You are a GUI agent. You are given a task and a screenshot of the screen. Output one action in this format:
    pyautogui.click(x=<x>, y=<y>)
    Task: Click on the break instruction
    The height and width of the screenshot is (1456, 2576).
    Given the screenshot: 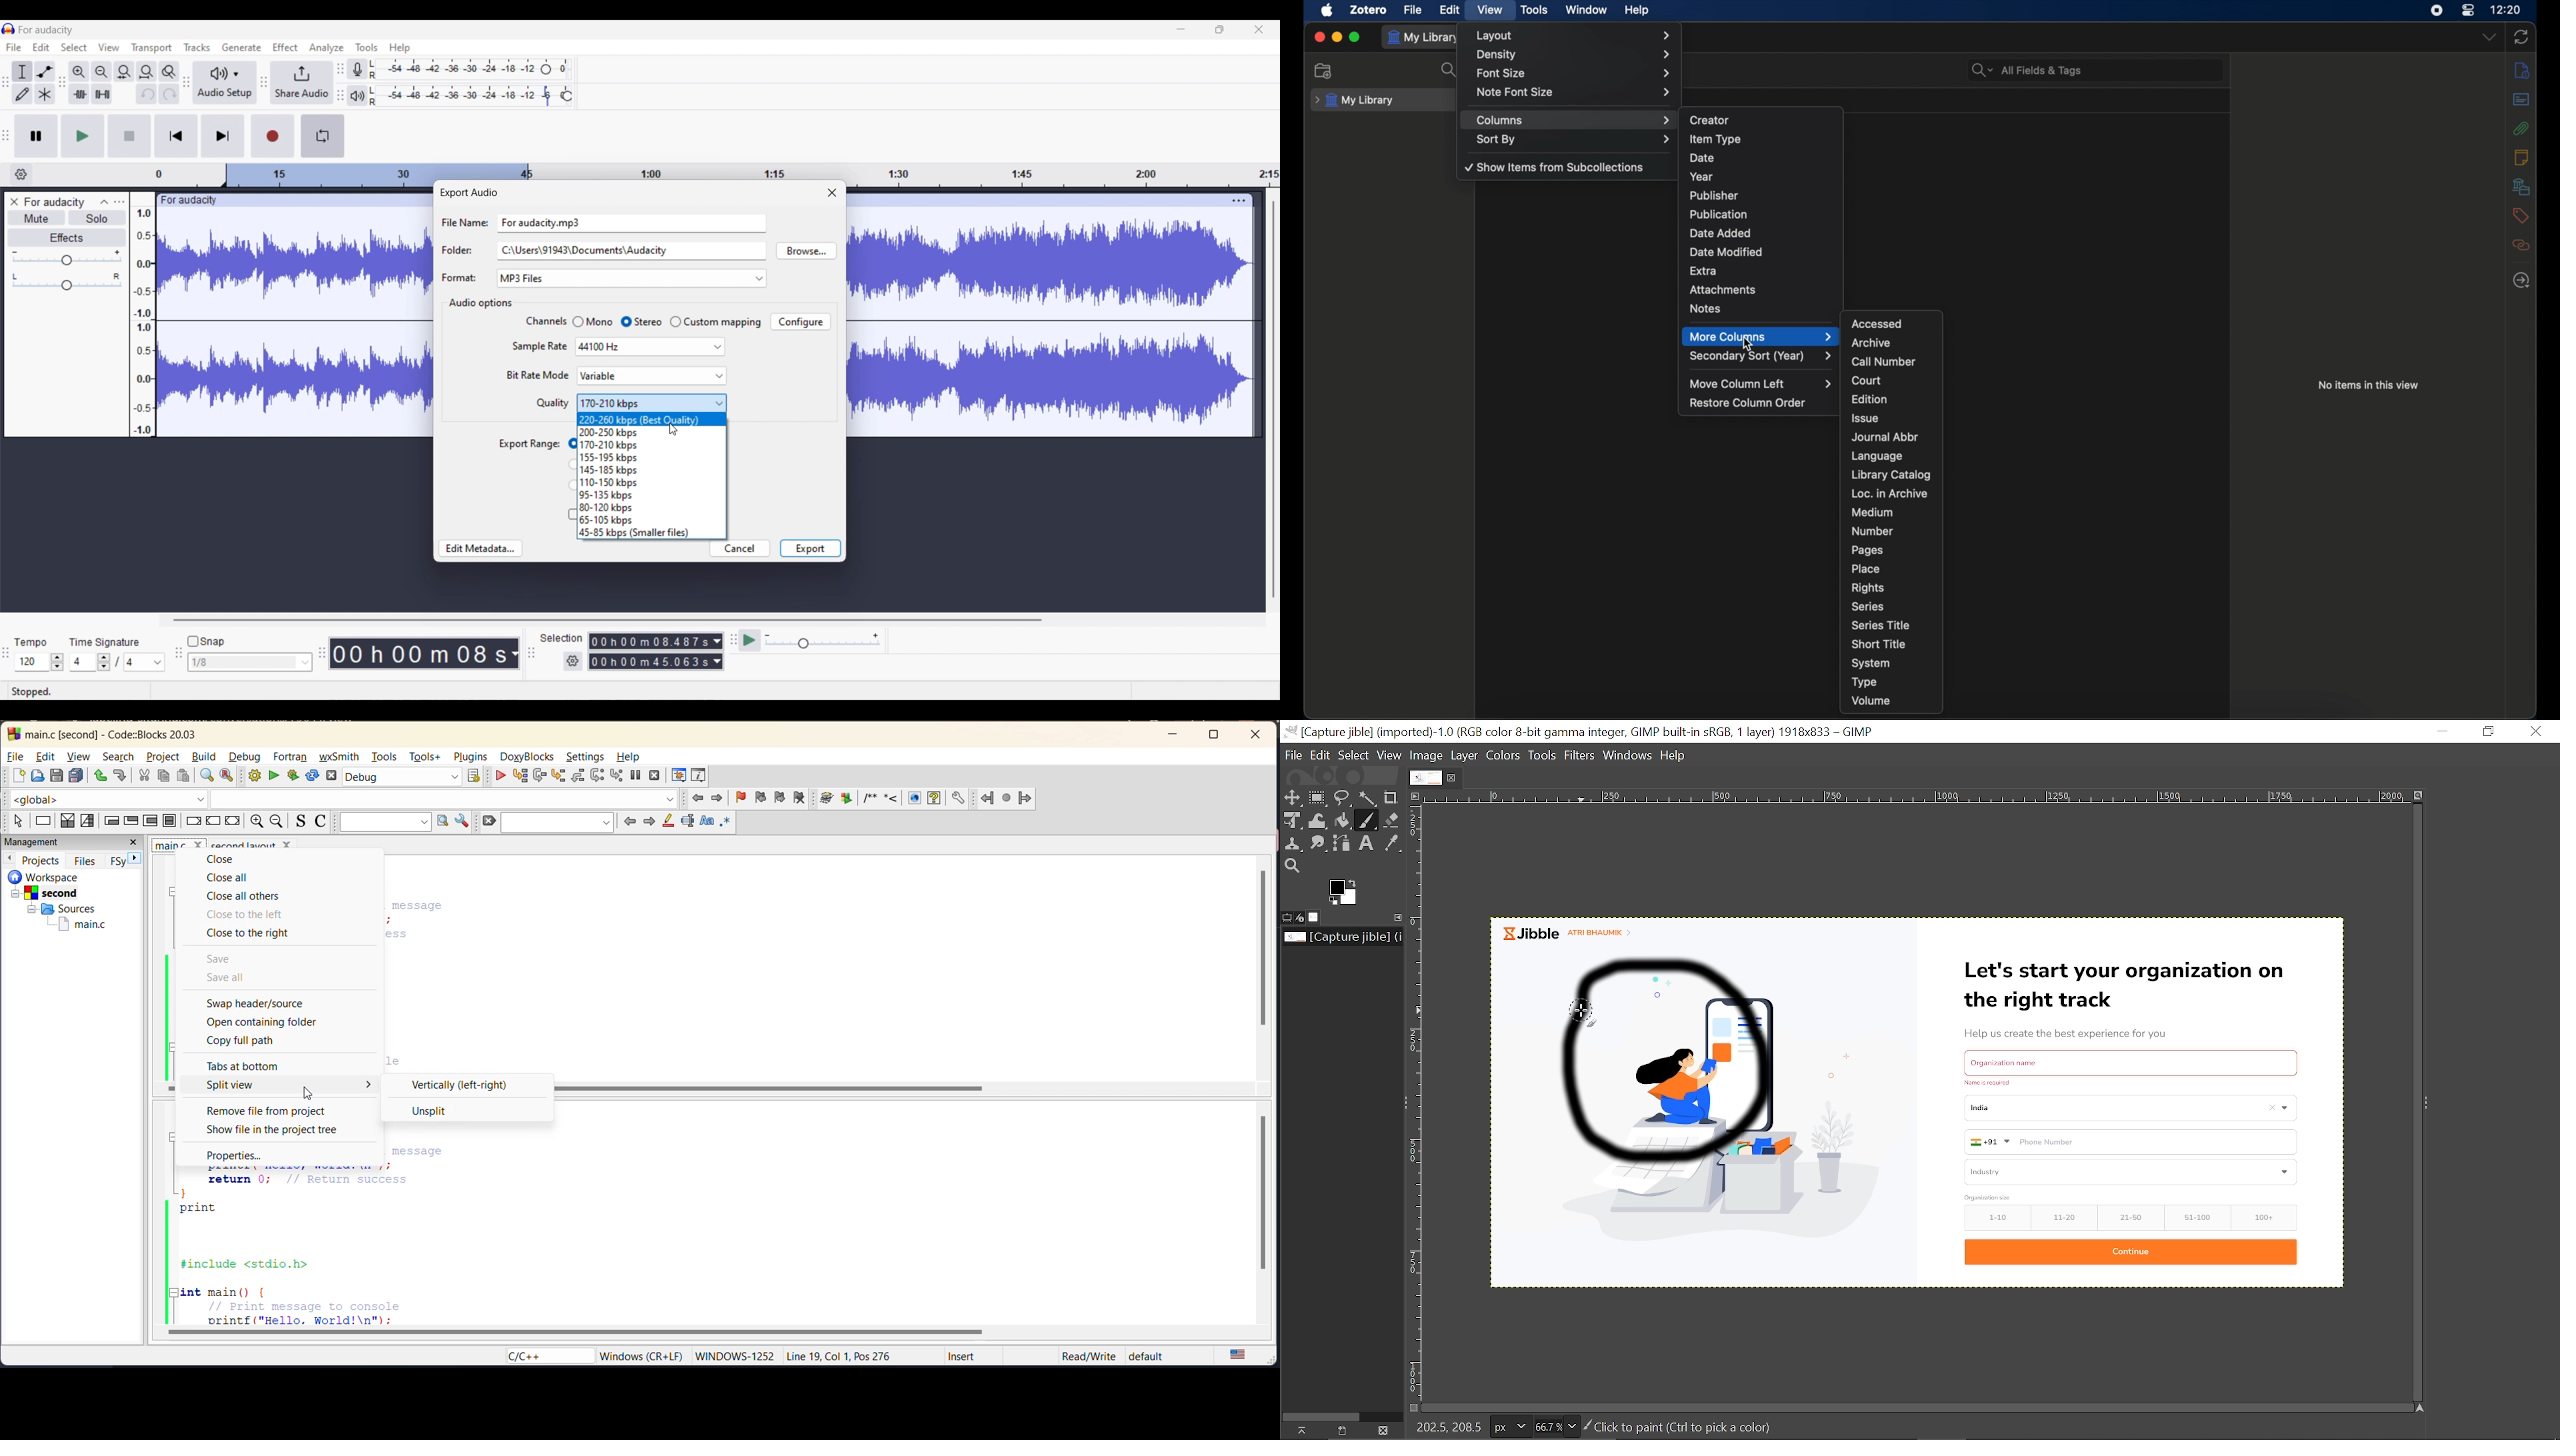 What is the action you would take?
    pyautogui.click(x=193, y=821)
    